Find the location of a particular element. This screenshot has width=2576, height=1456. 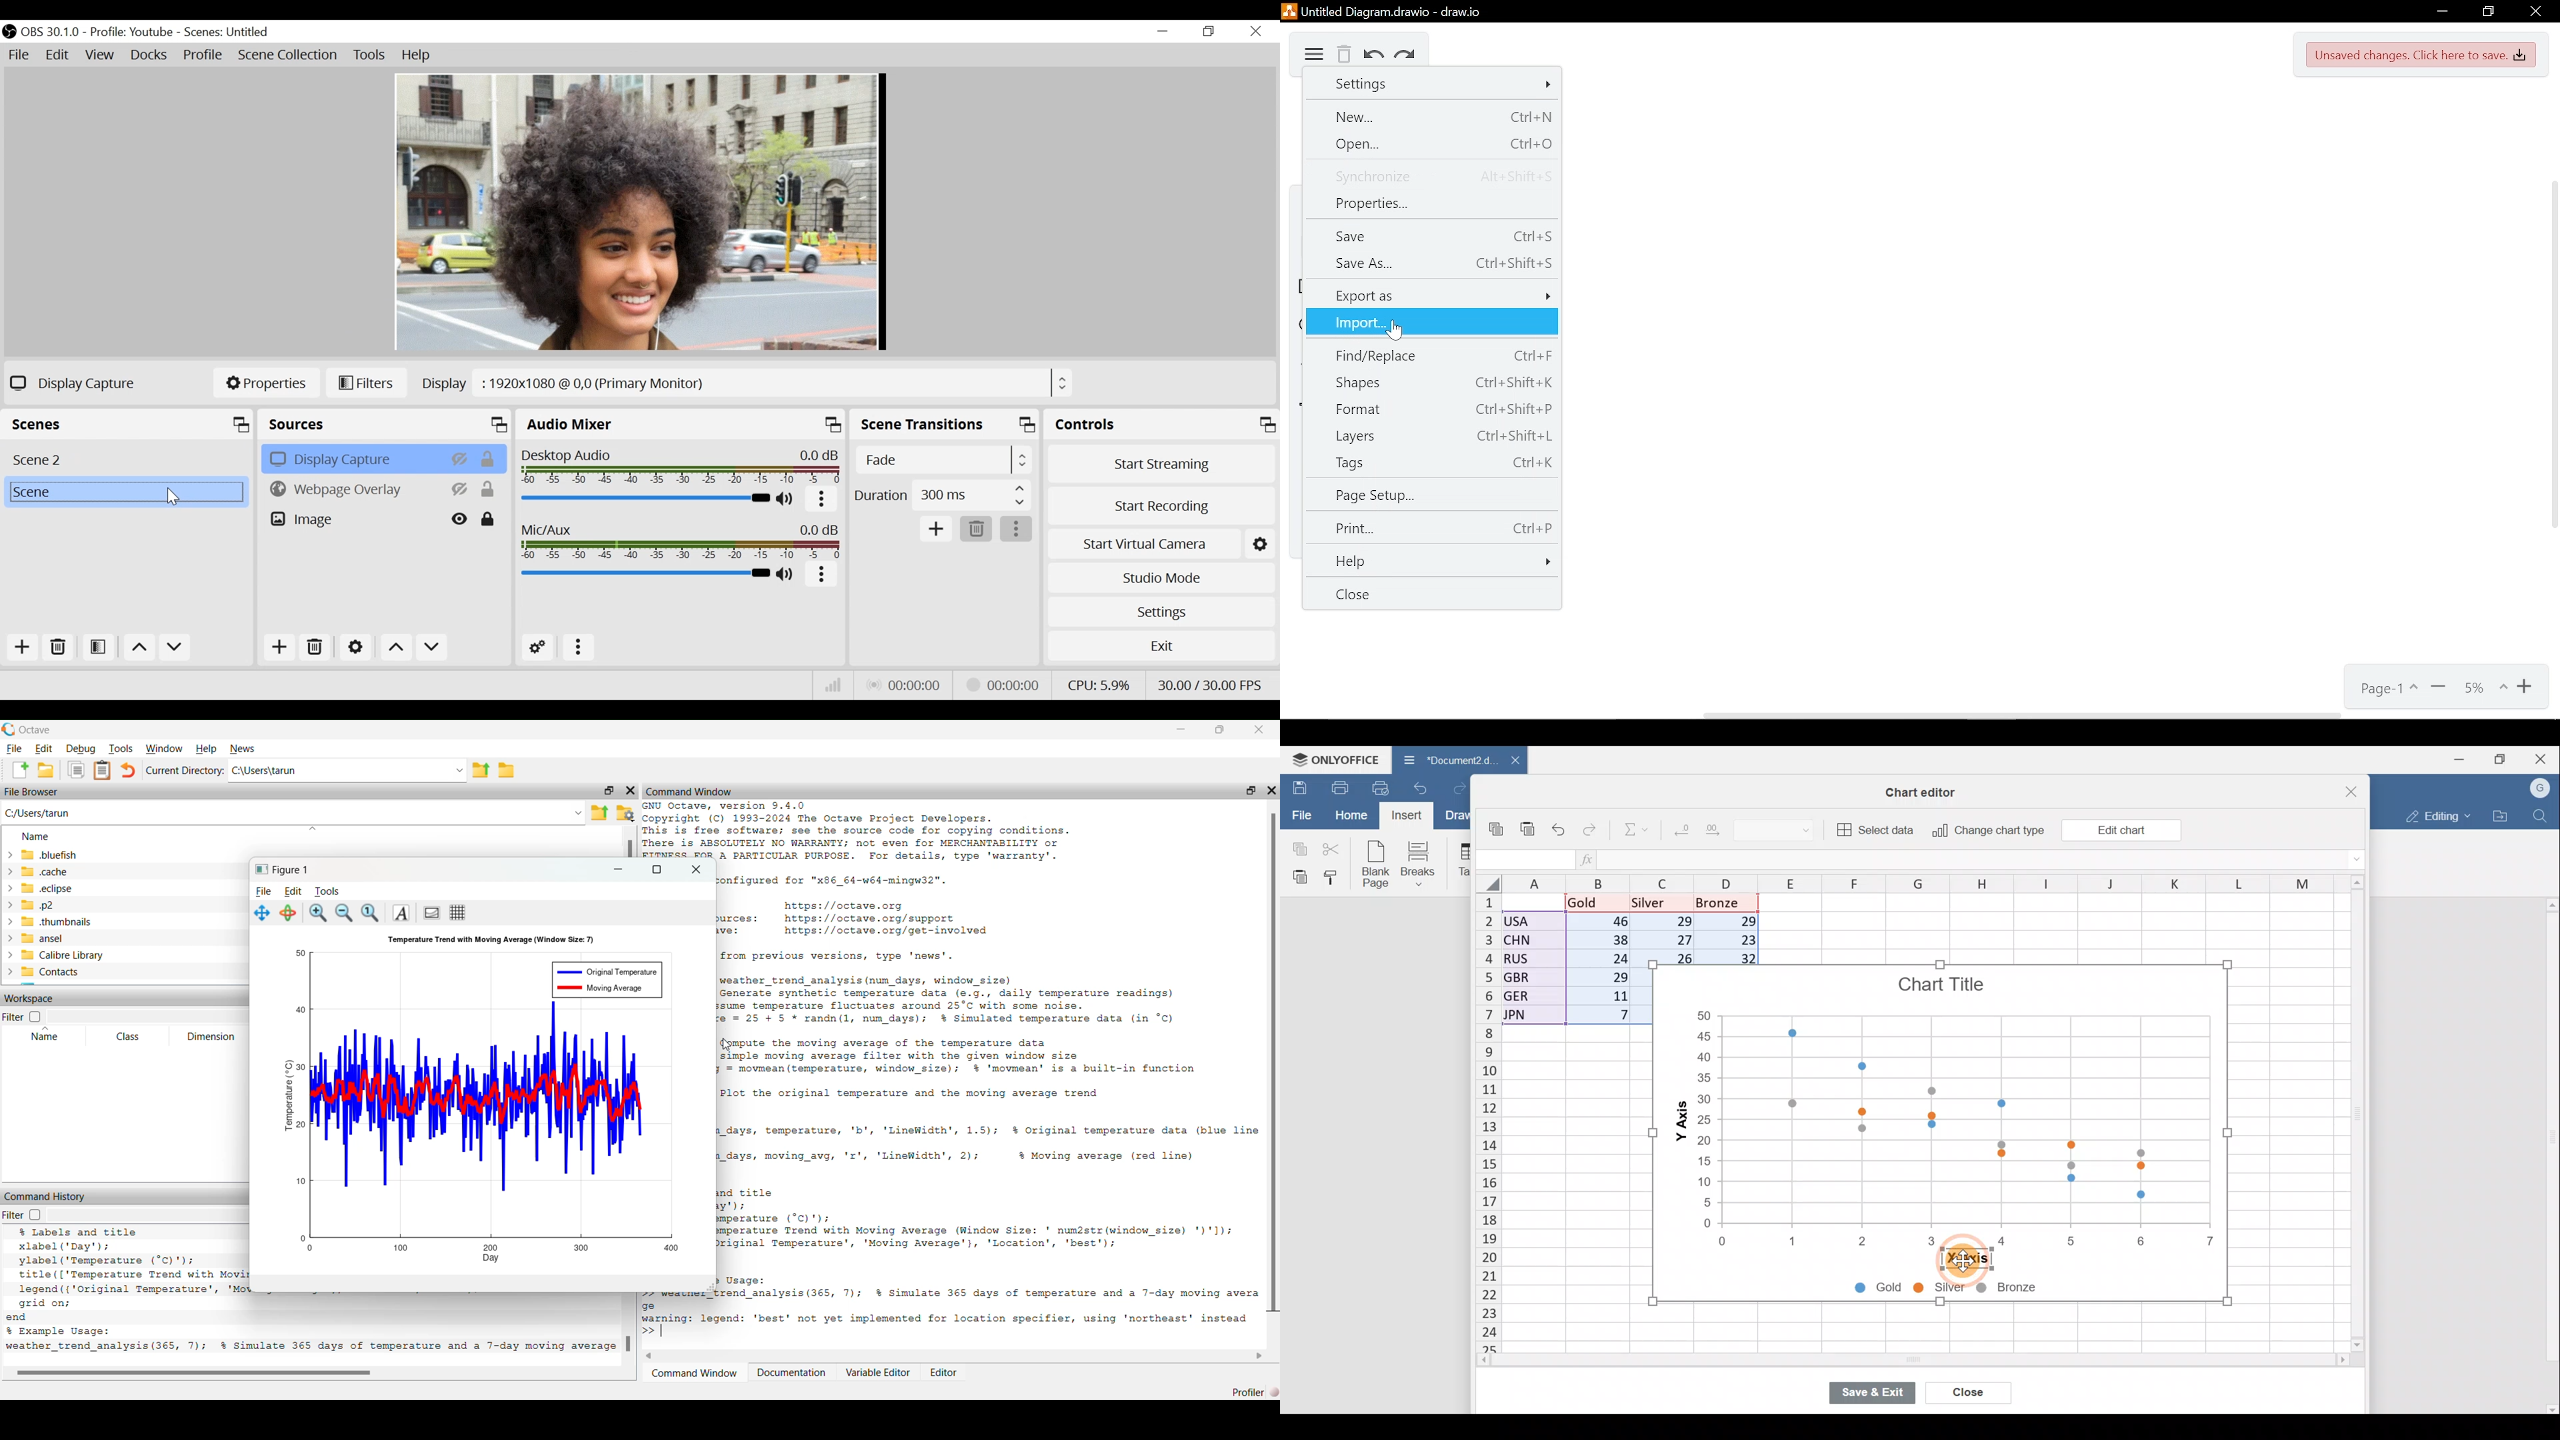

Tools is located at coordinates (123, 749).